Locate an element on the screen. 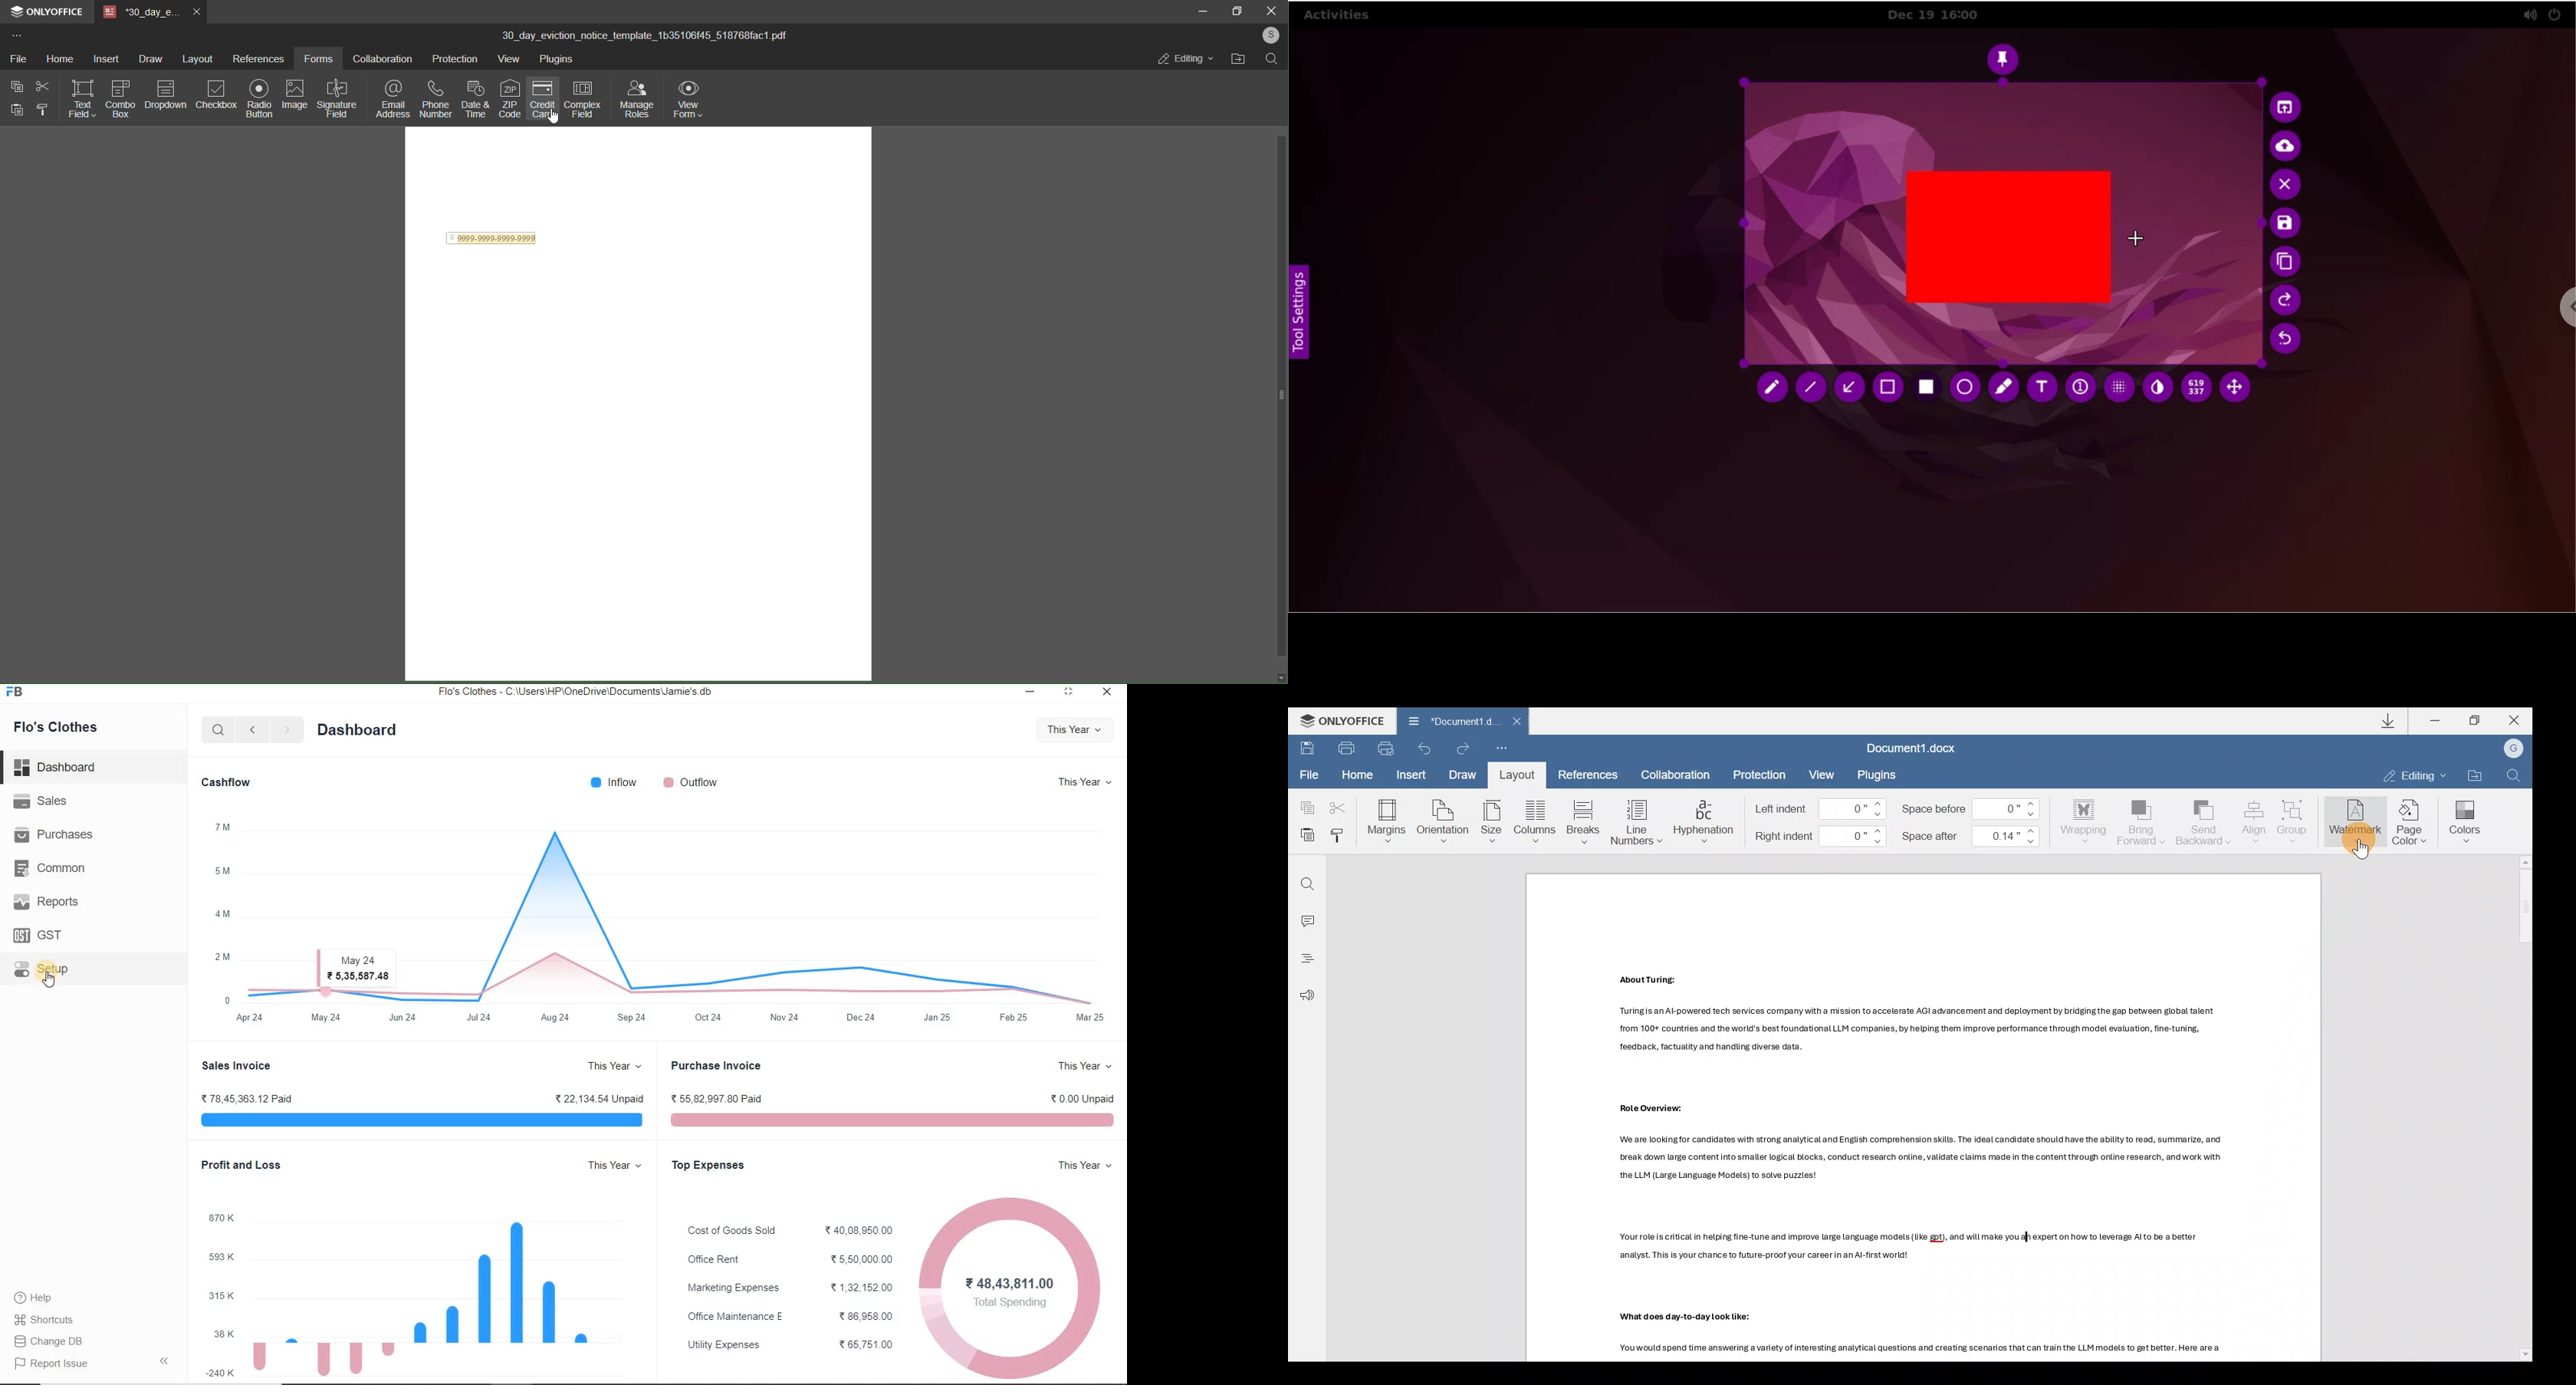 Image resolution: width=2576 pixels, height=1400 pixels. Office Maintenance E 86,958.00 is located at coordinates (788, 1315).